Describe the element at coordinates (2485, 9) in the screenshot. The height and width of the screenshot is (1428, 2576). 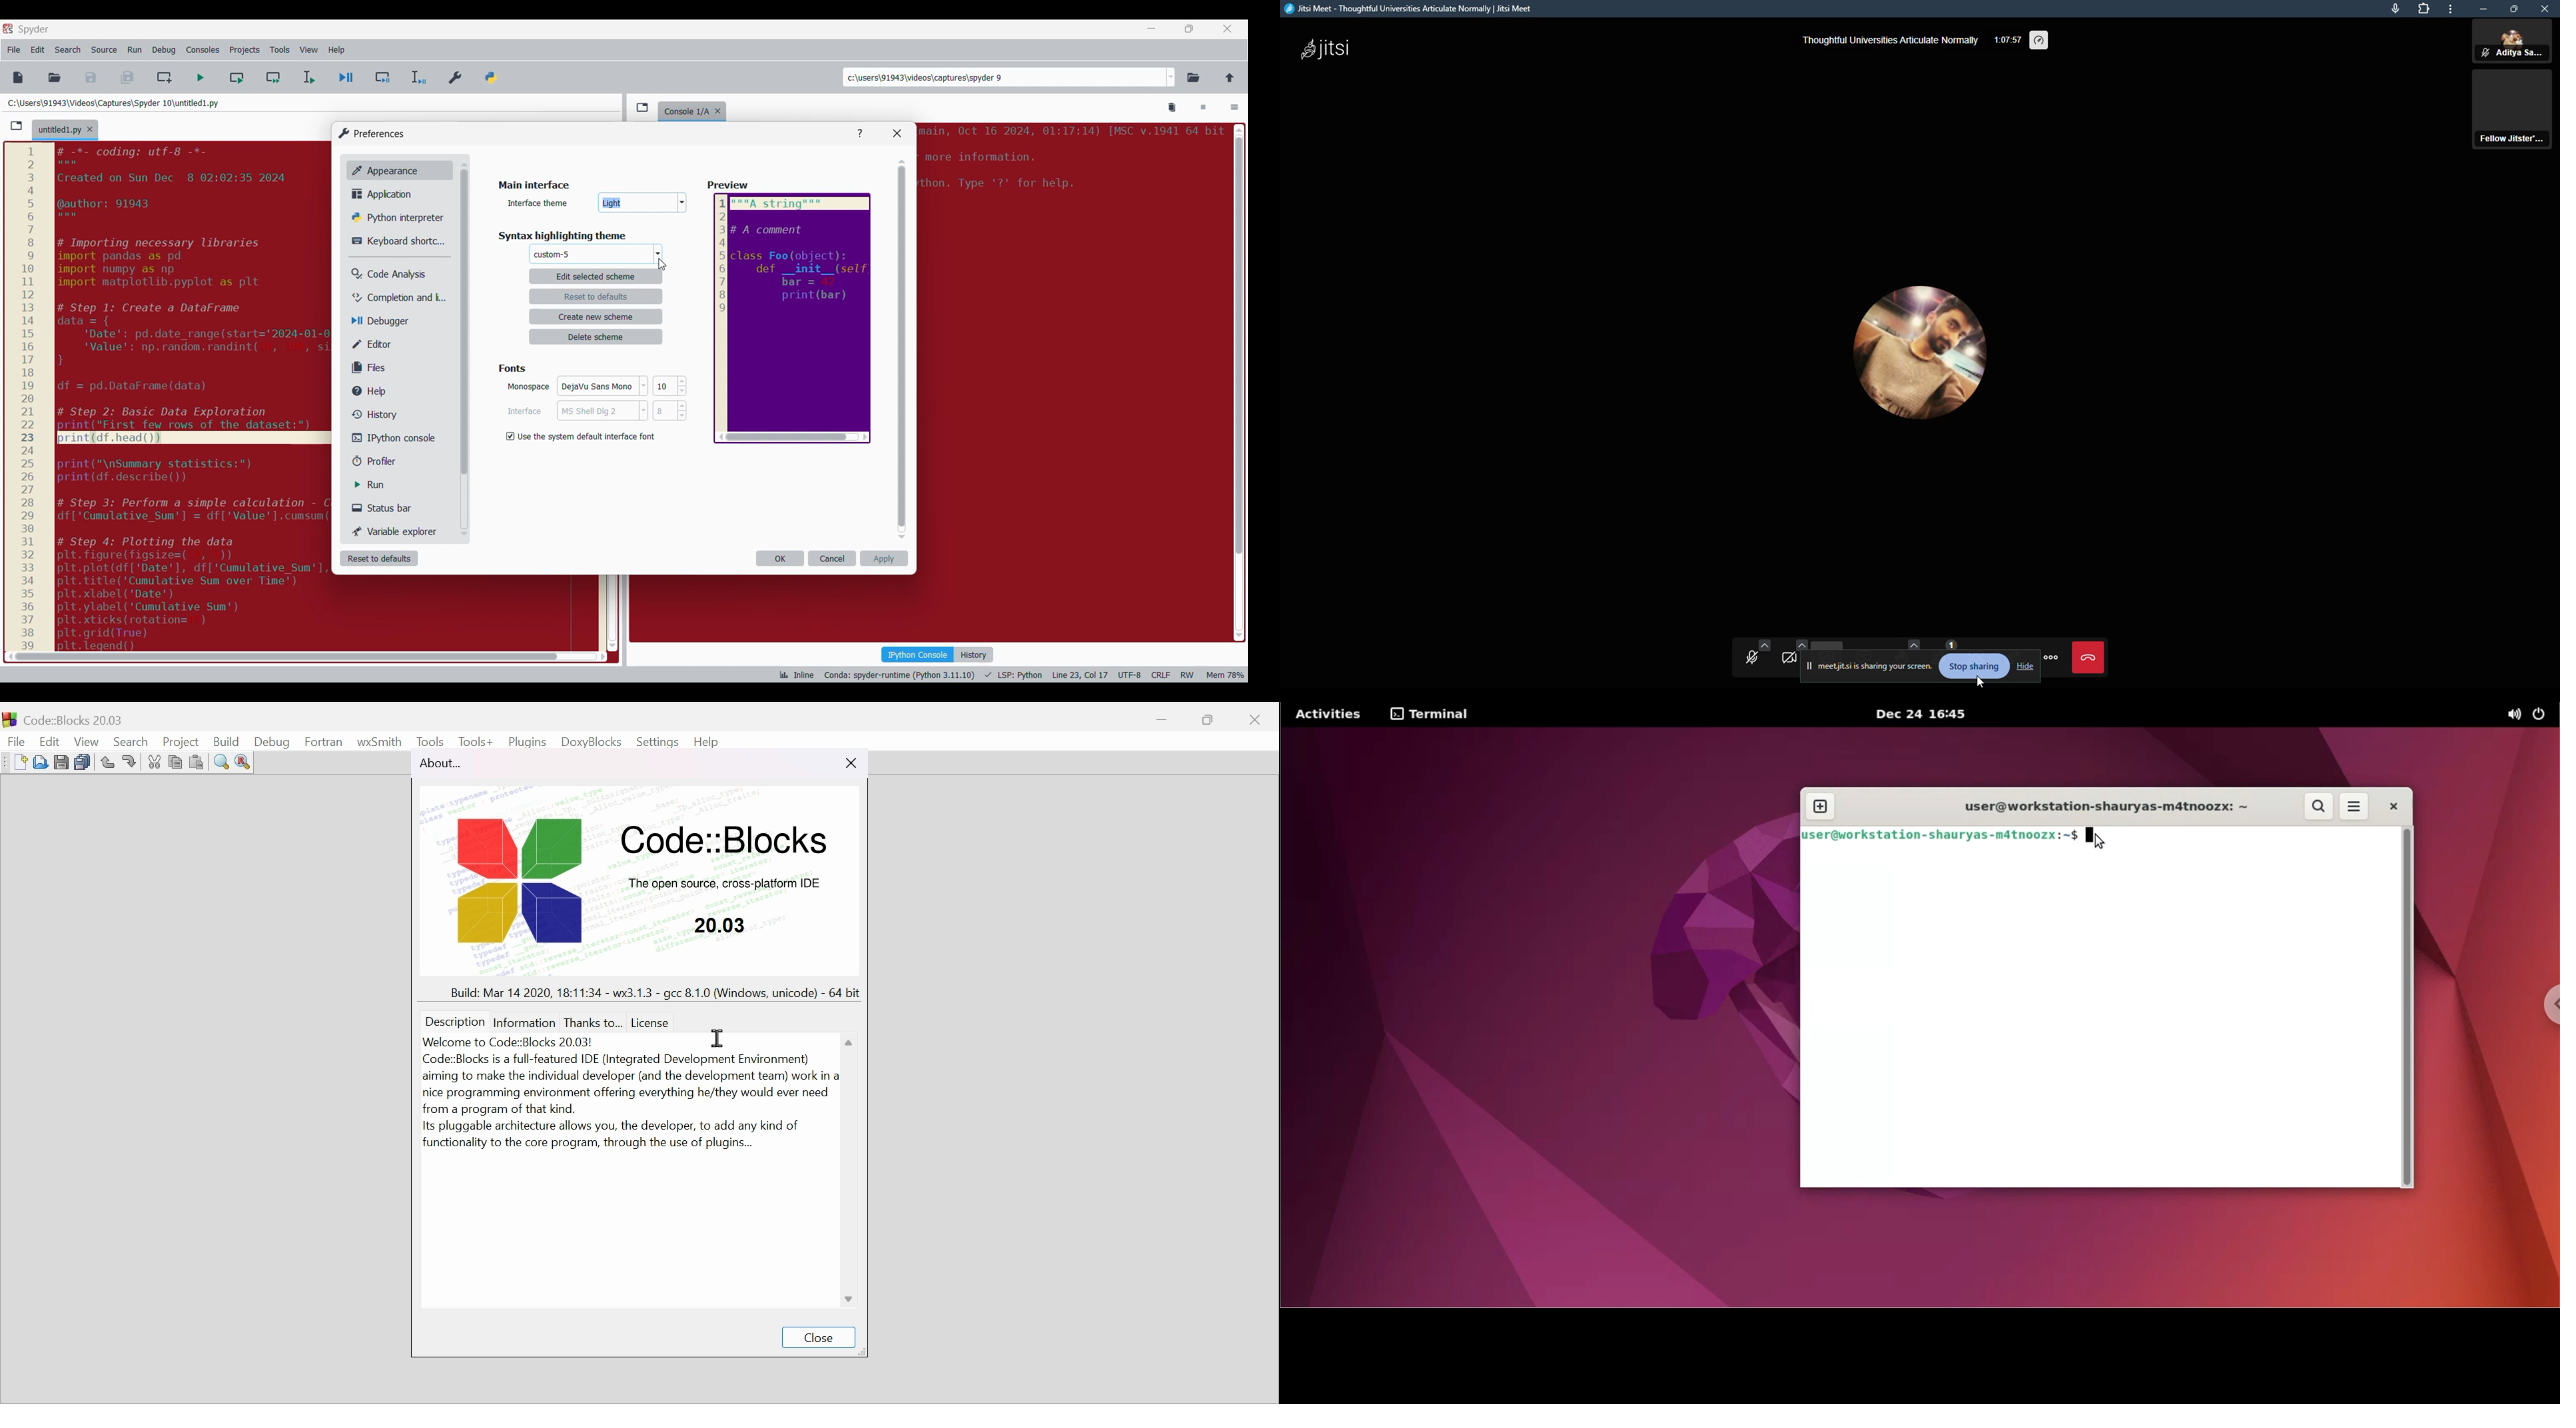
I see `minimize` at that location.